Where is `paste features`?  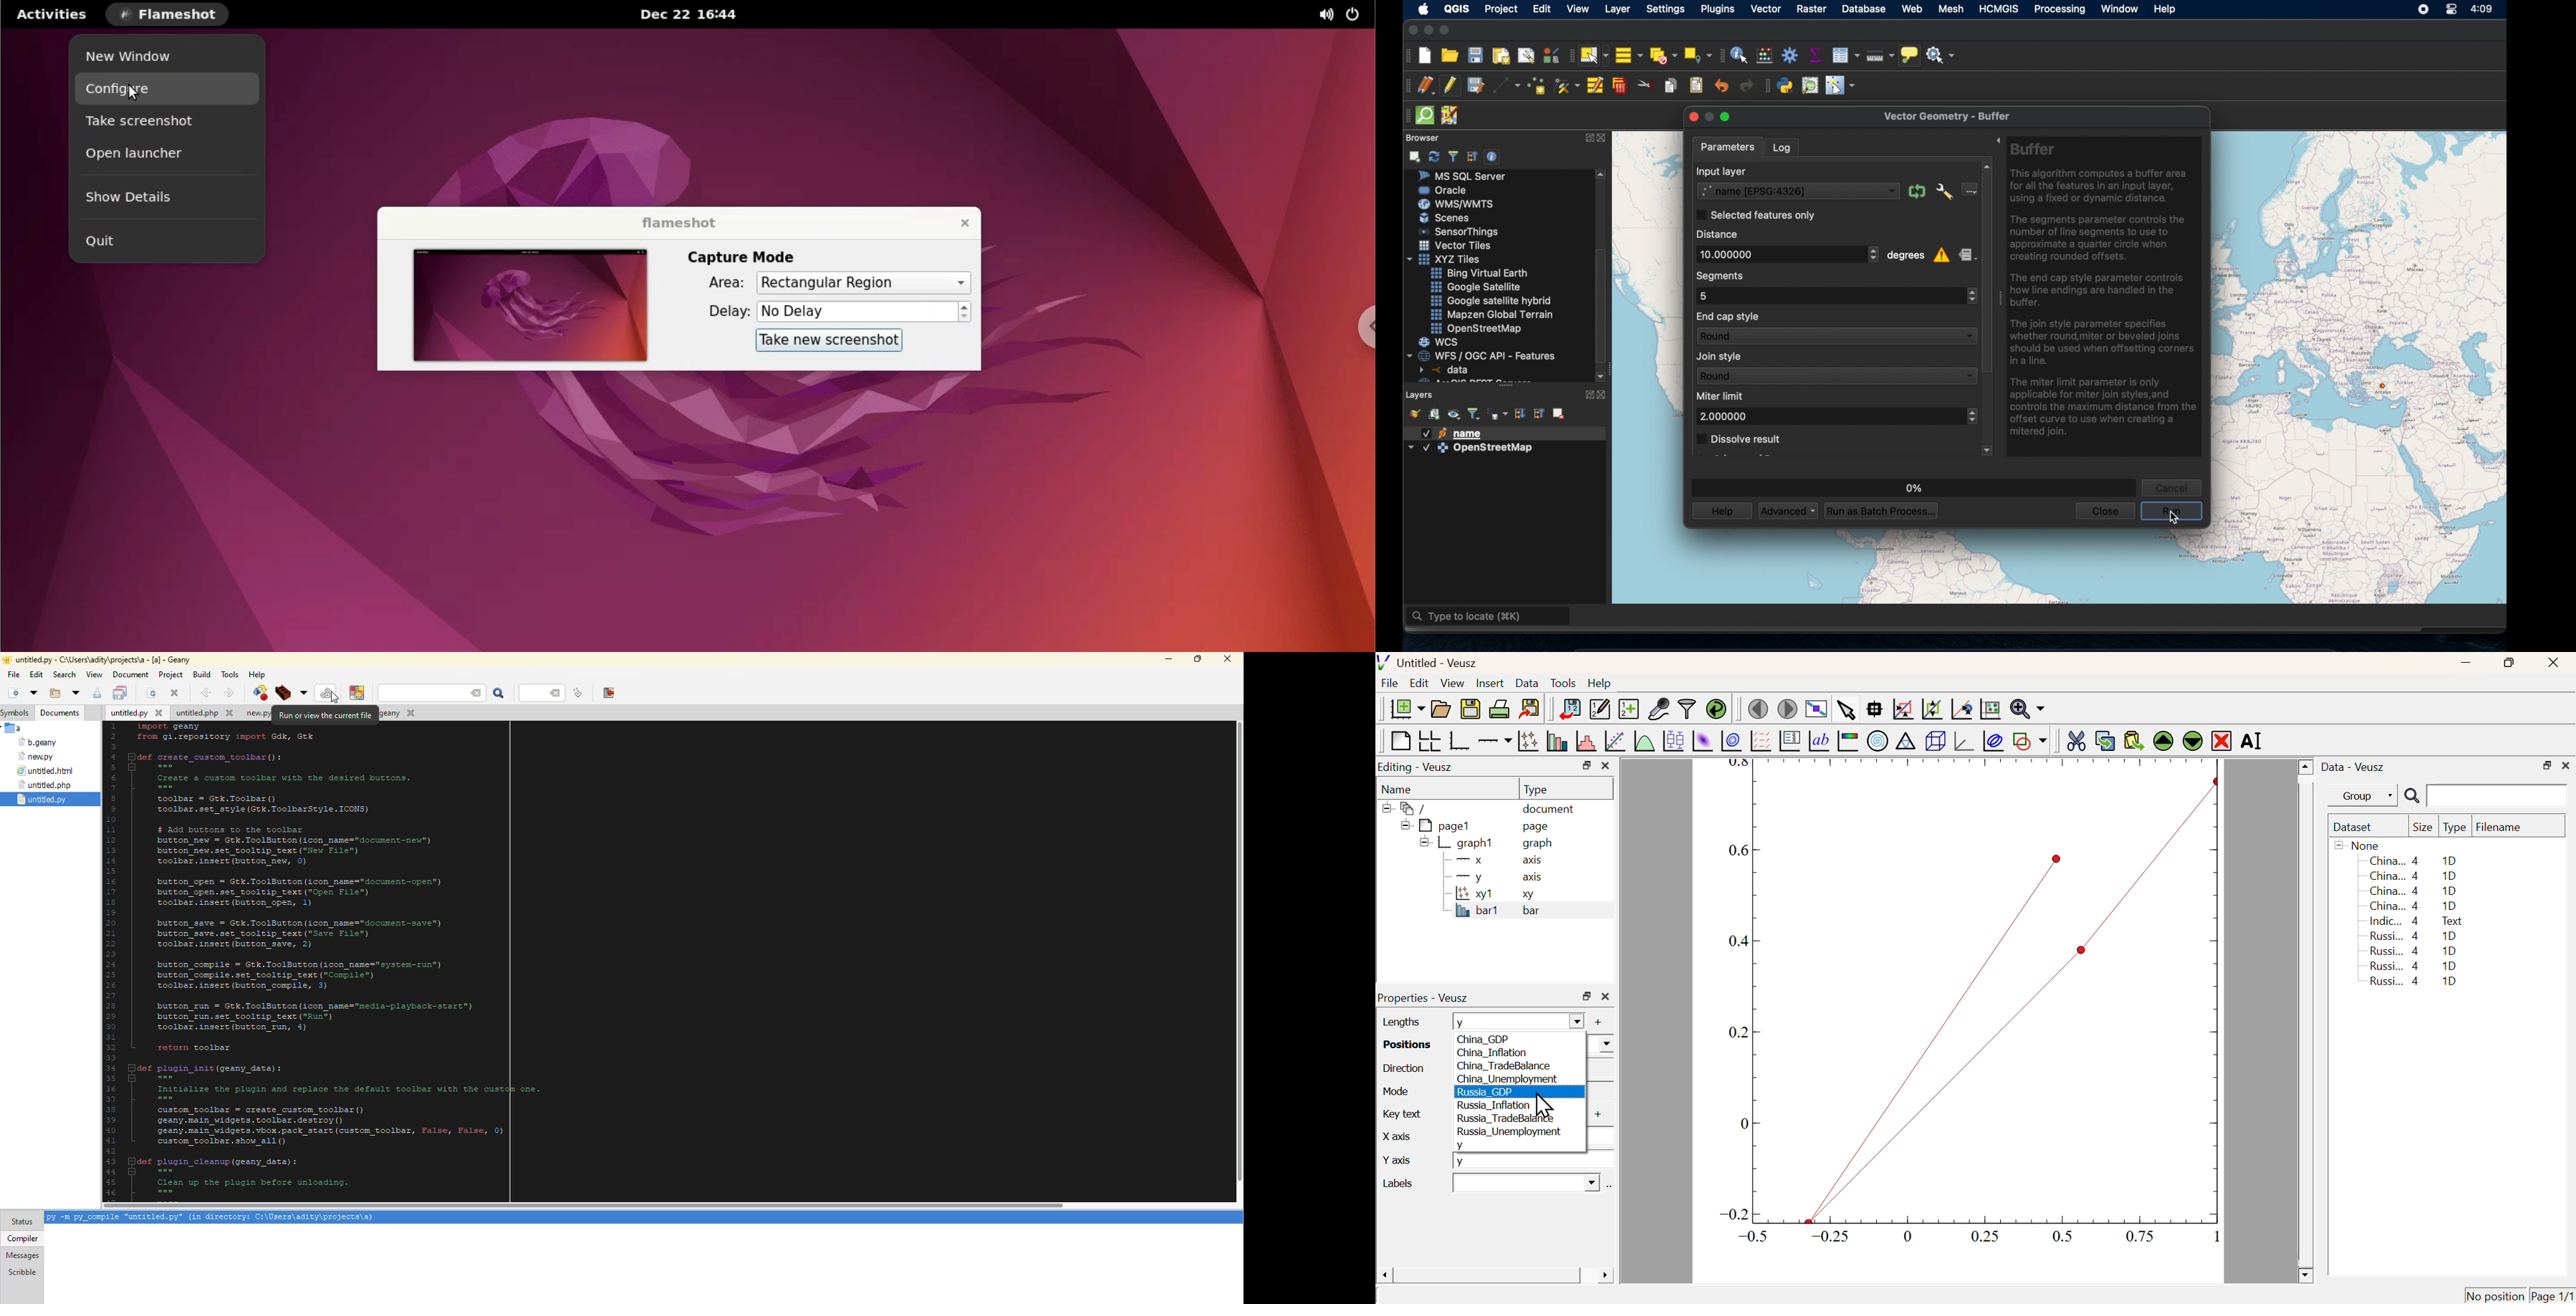
paste features is located at coordinates (1697, 85).